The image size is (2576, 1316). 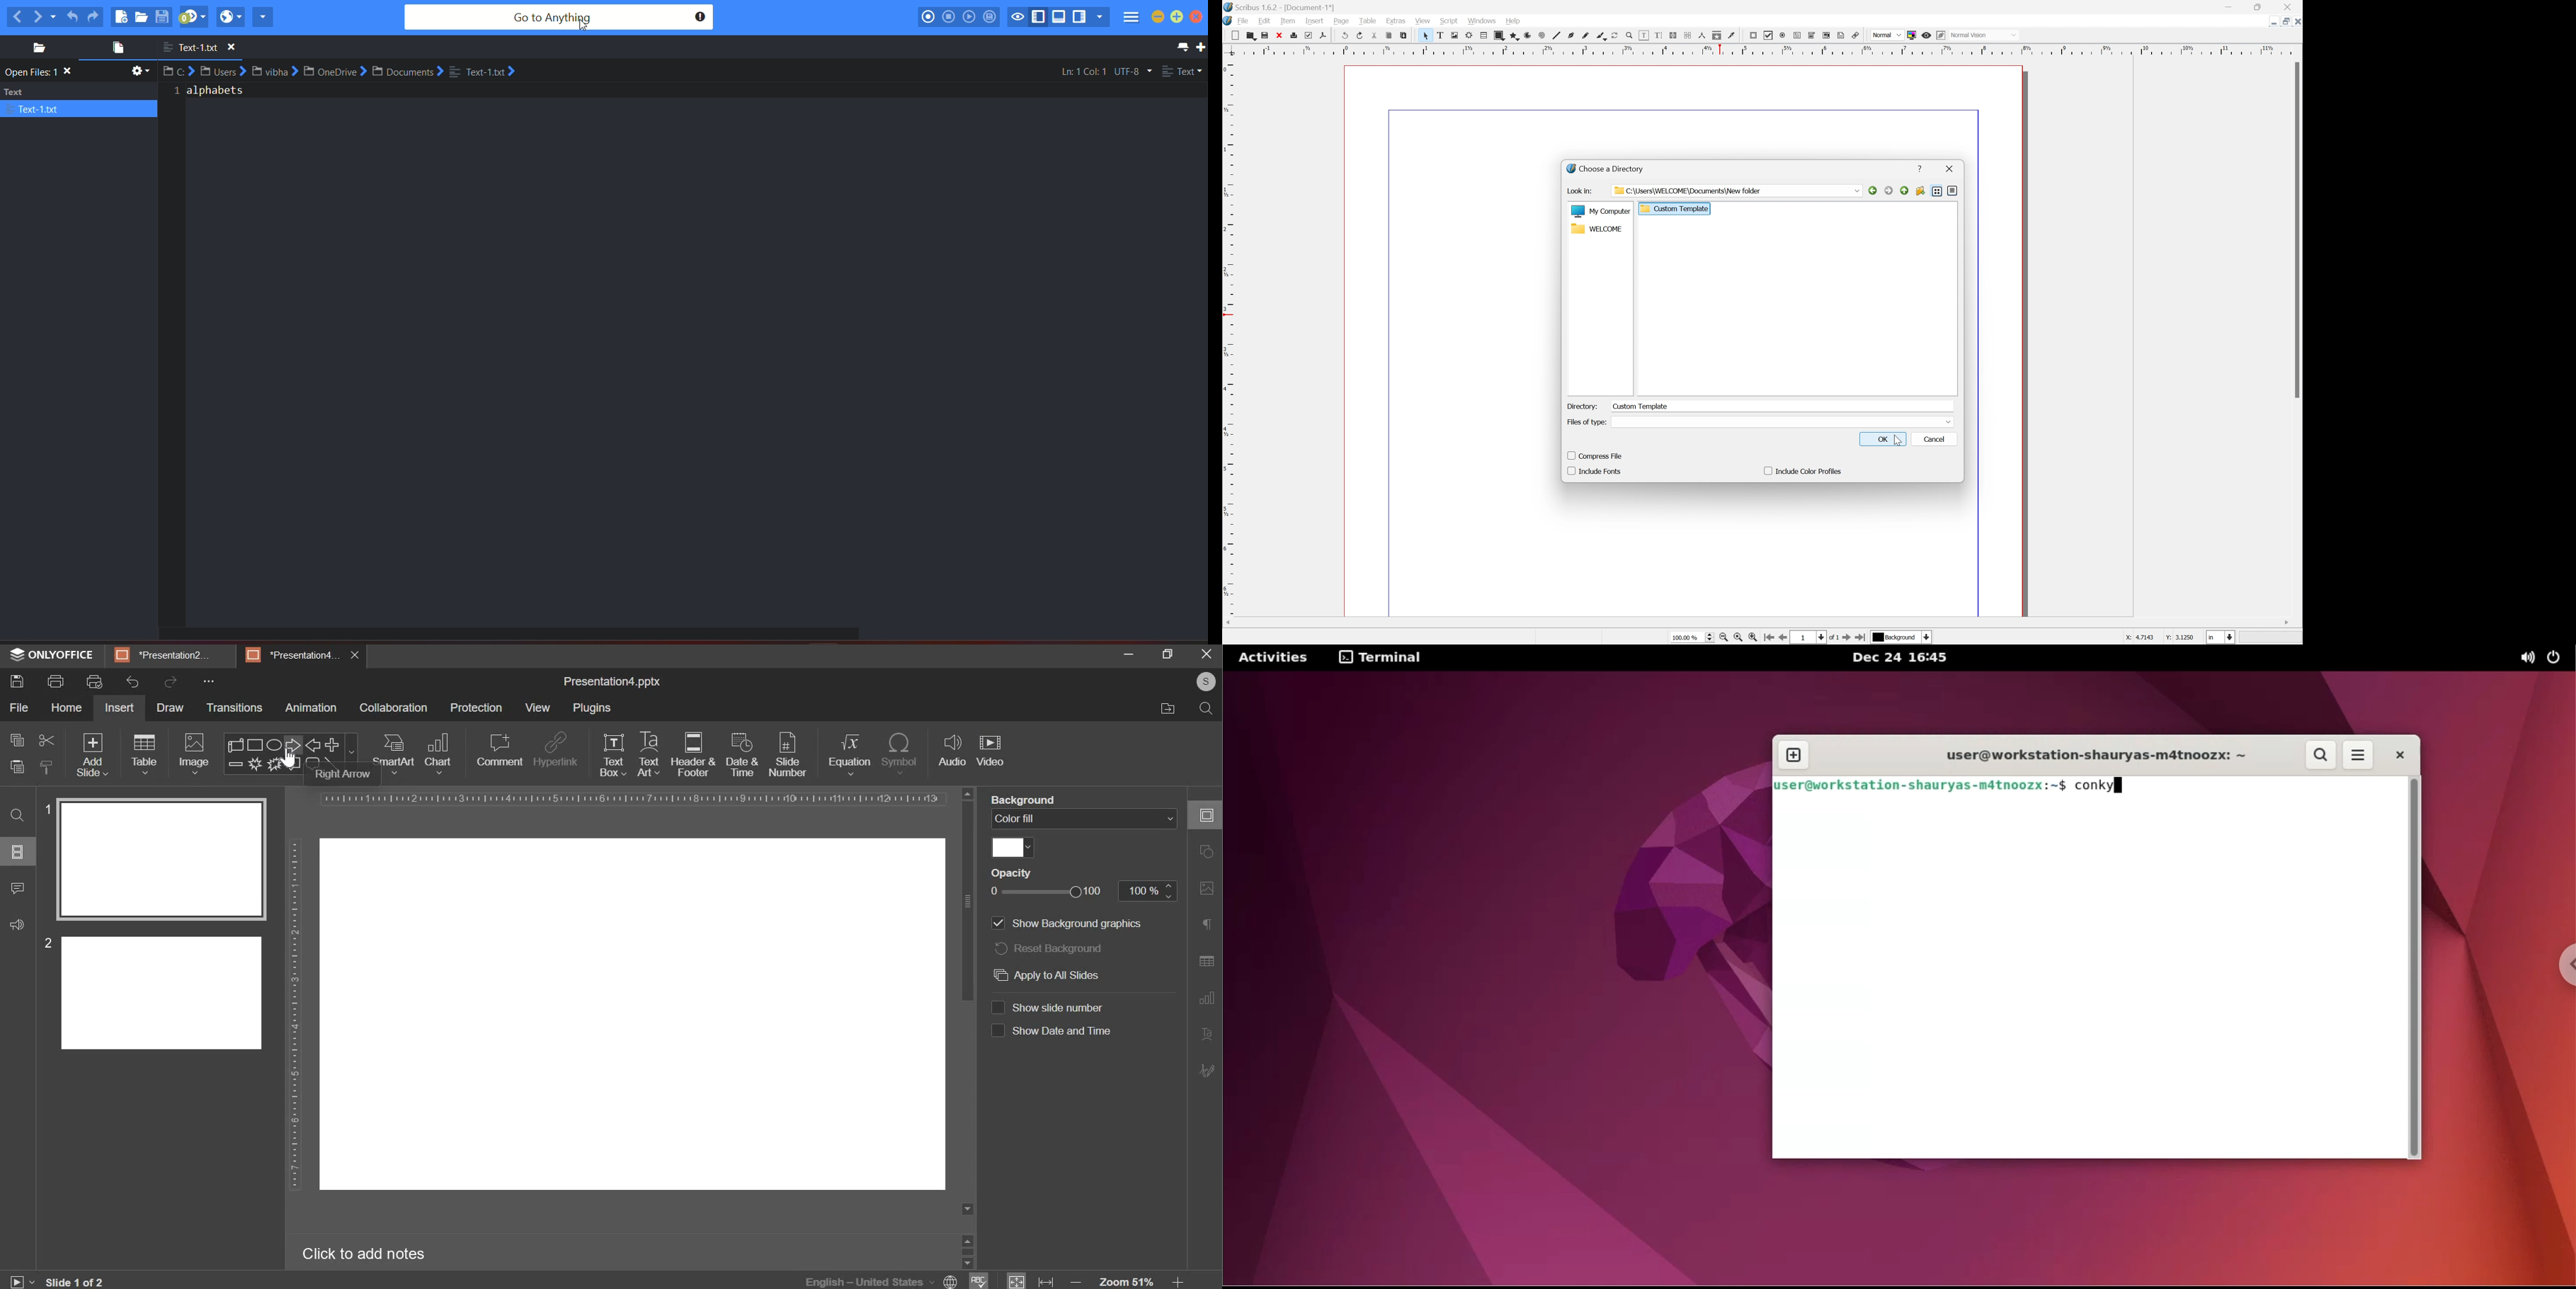 What do you see at coordinates (1484, 34) in the screenshot?
I see `table` at bounding box center [1484, 34].